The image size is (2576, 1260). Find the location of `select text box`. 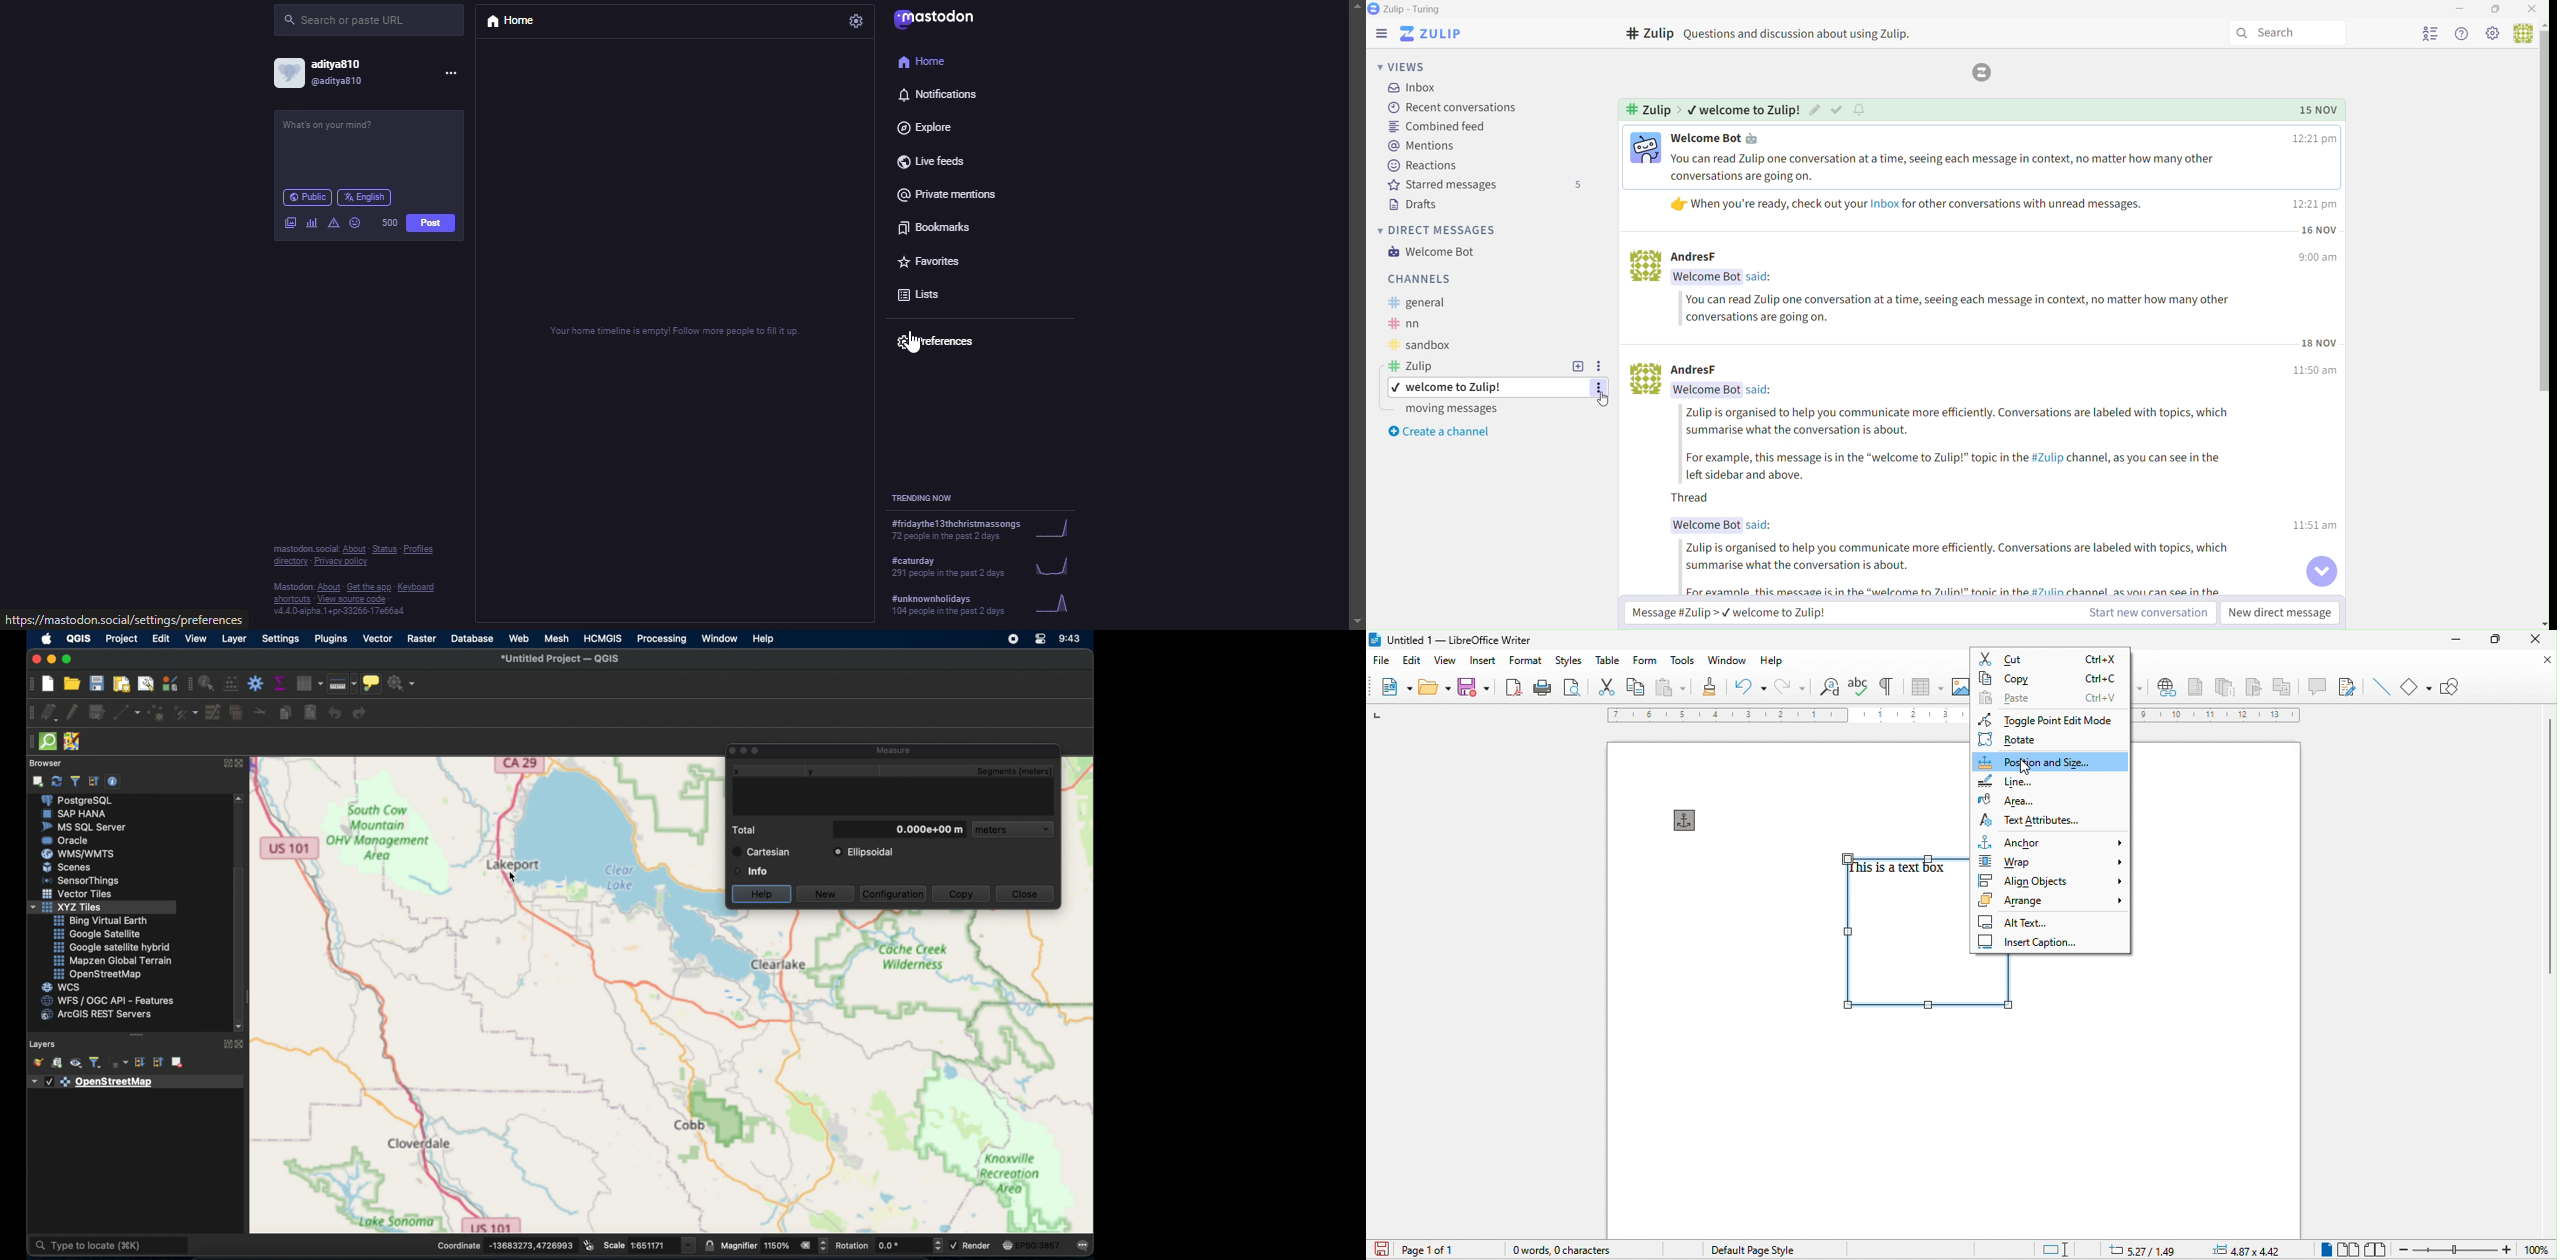

select text box is located at coordinates (1897, 934).